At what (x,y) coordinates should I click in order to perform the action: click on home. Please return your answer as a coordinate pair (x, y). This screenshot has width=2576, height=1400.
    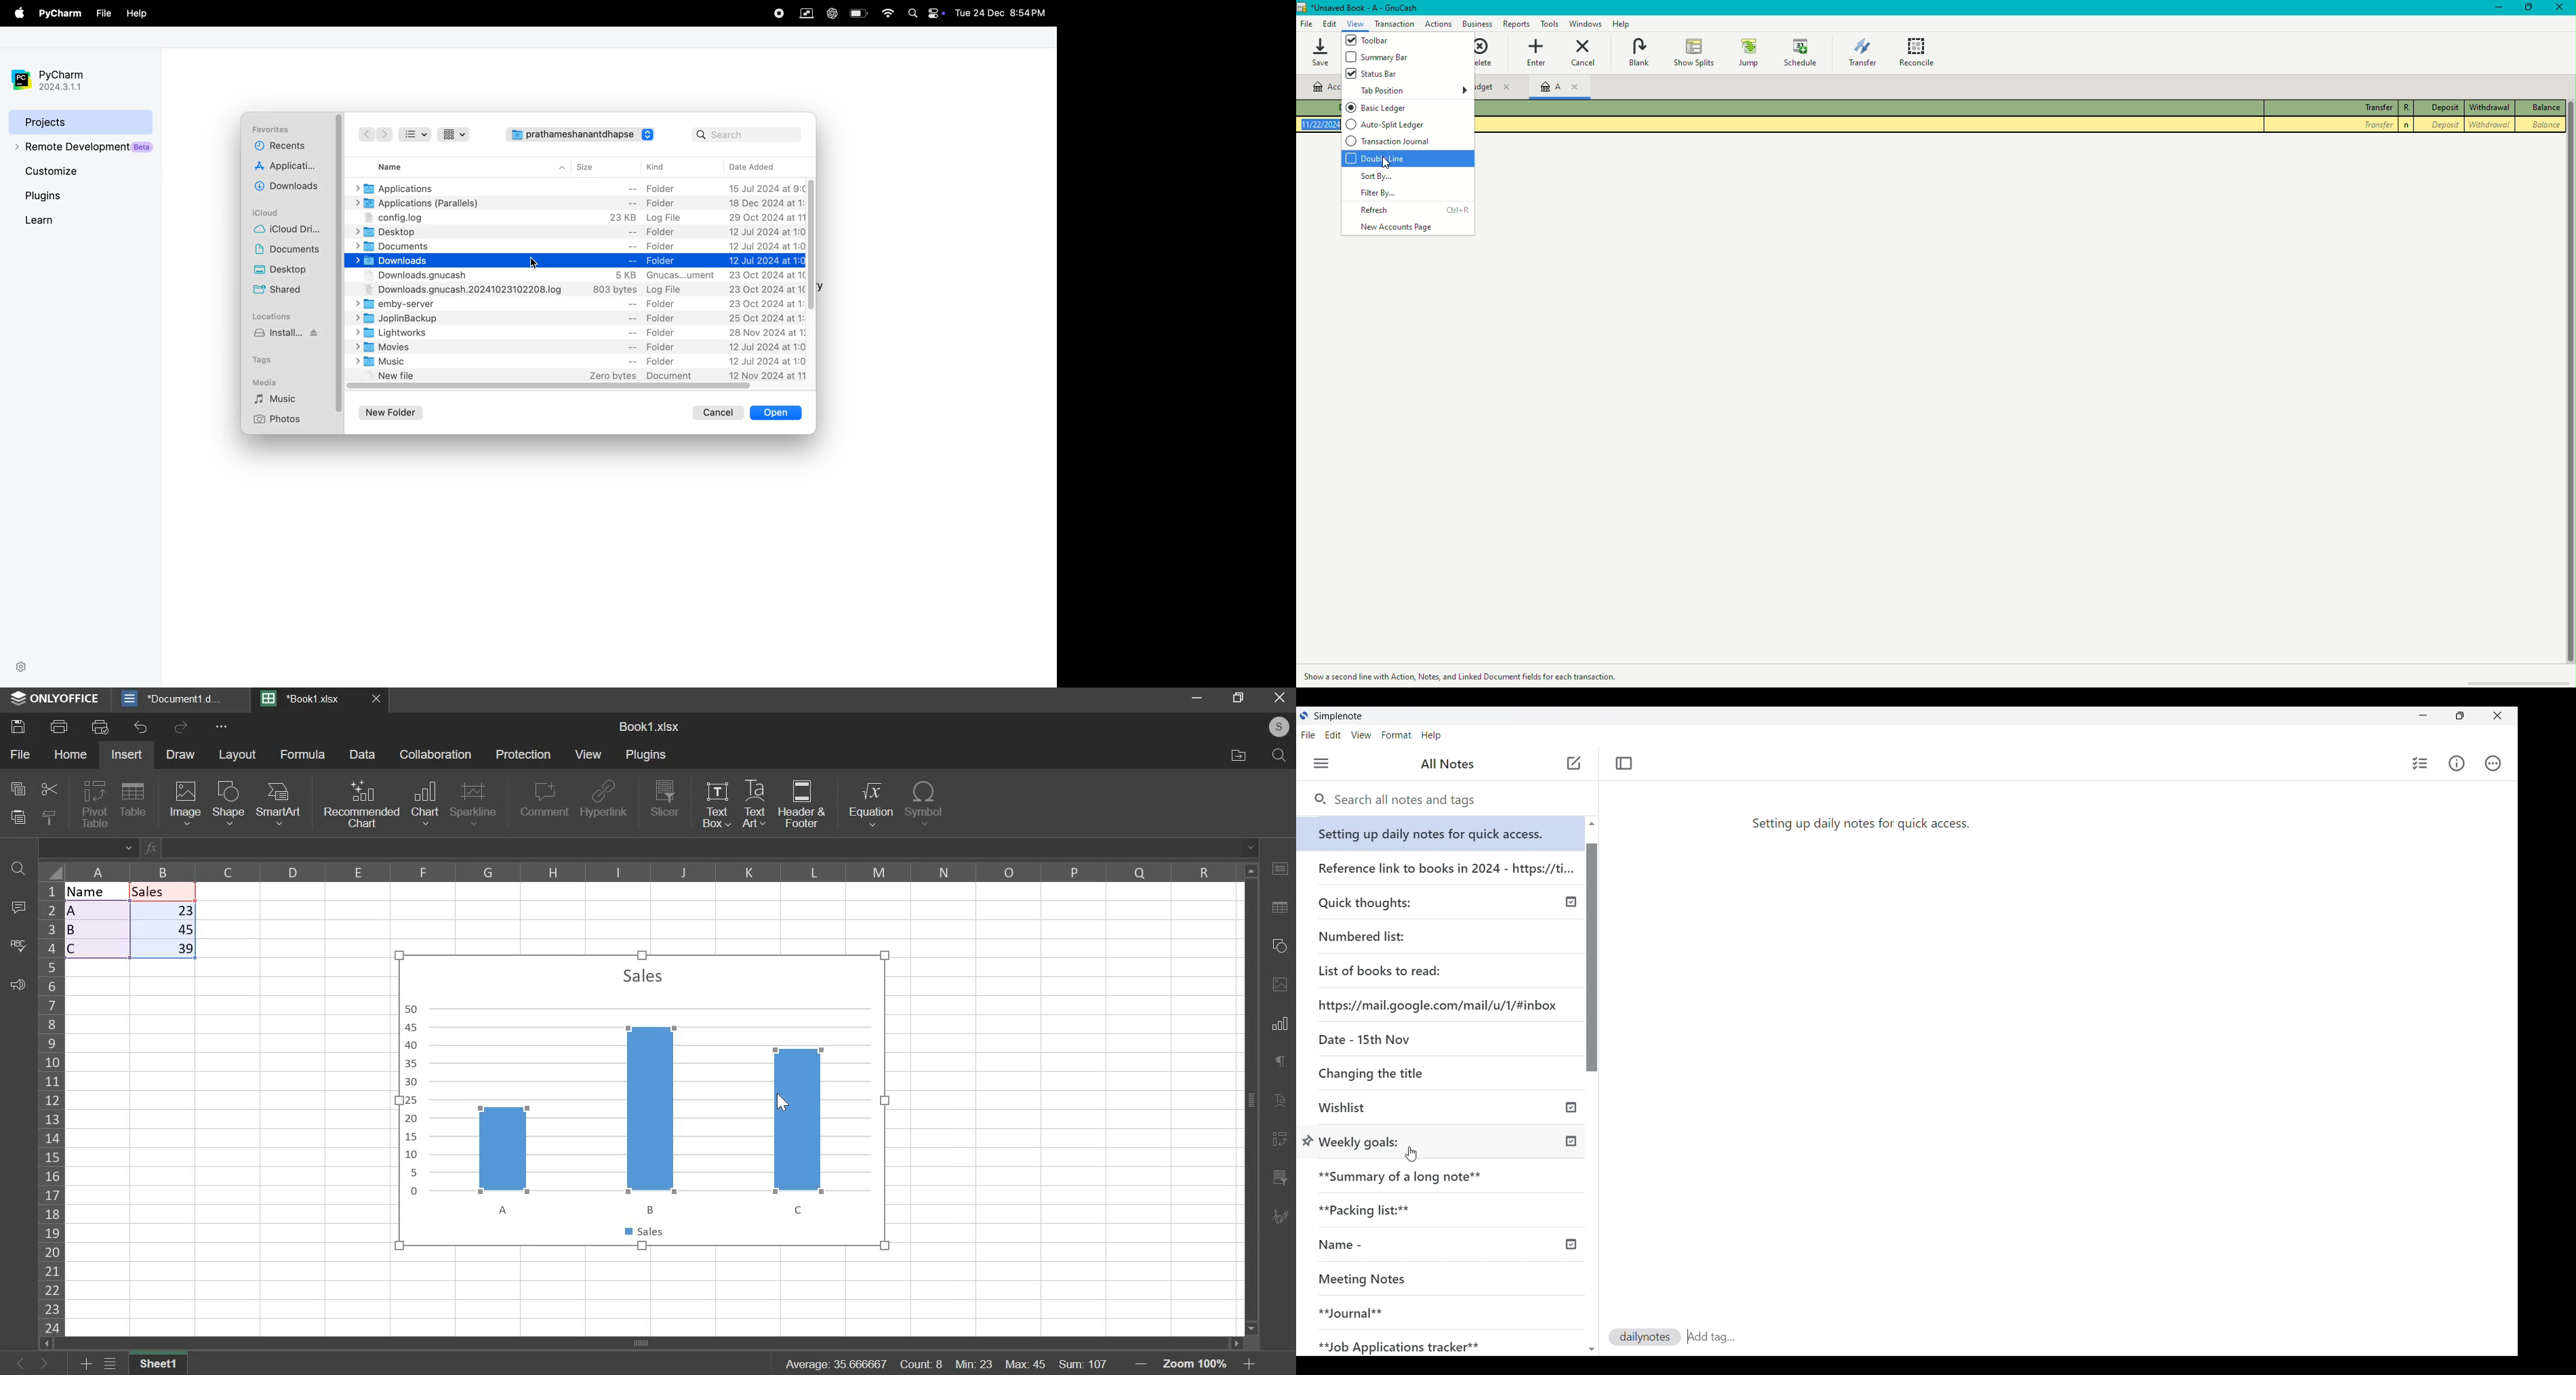
    Looking at the image, I should click on (71, 754).